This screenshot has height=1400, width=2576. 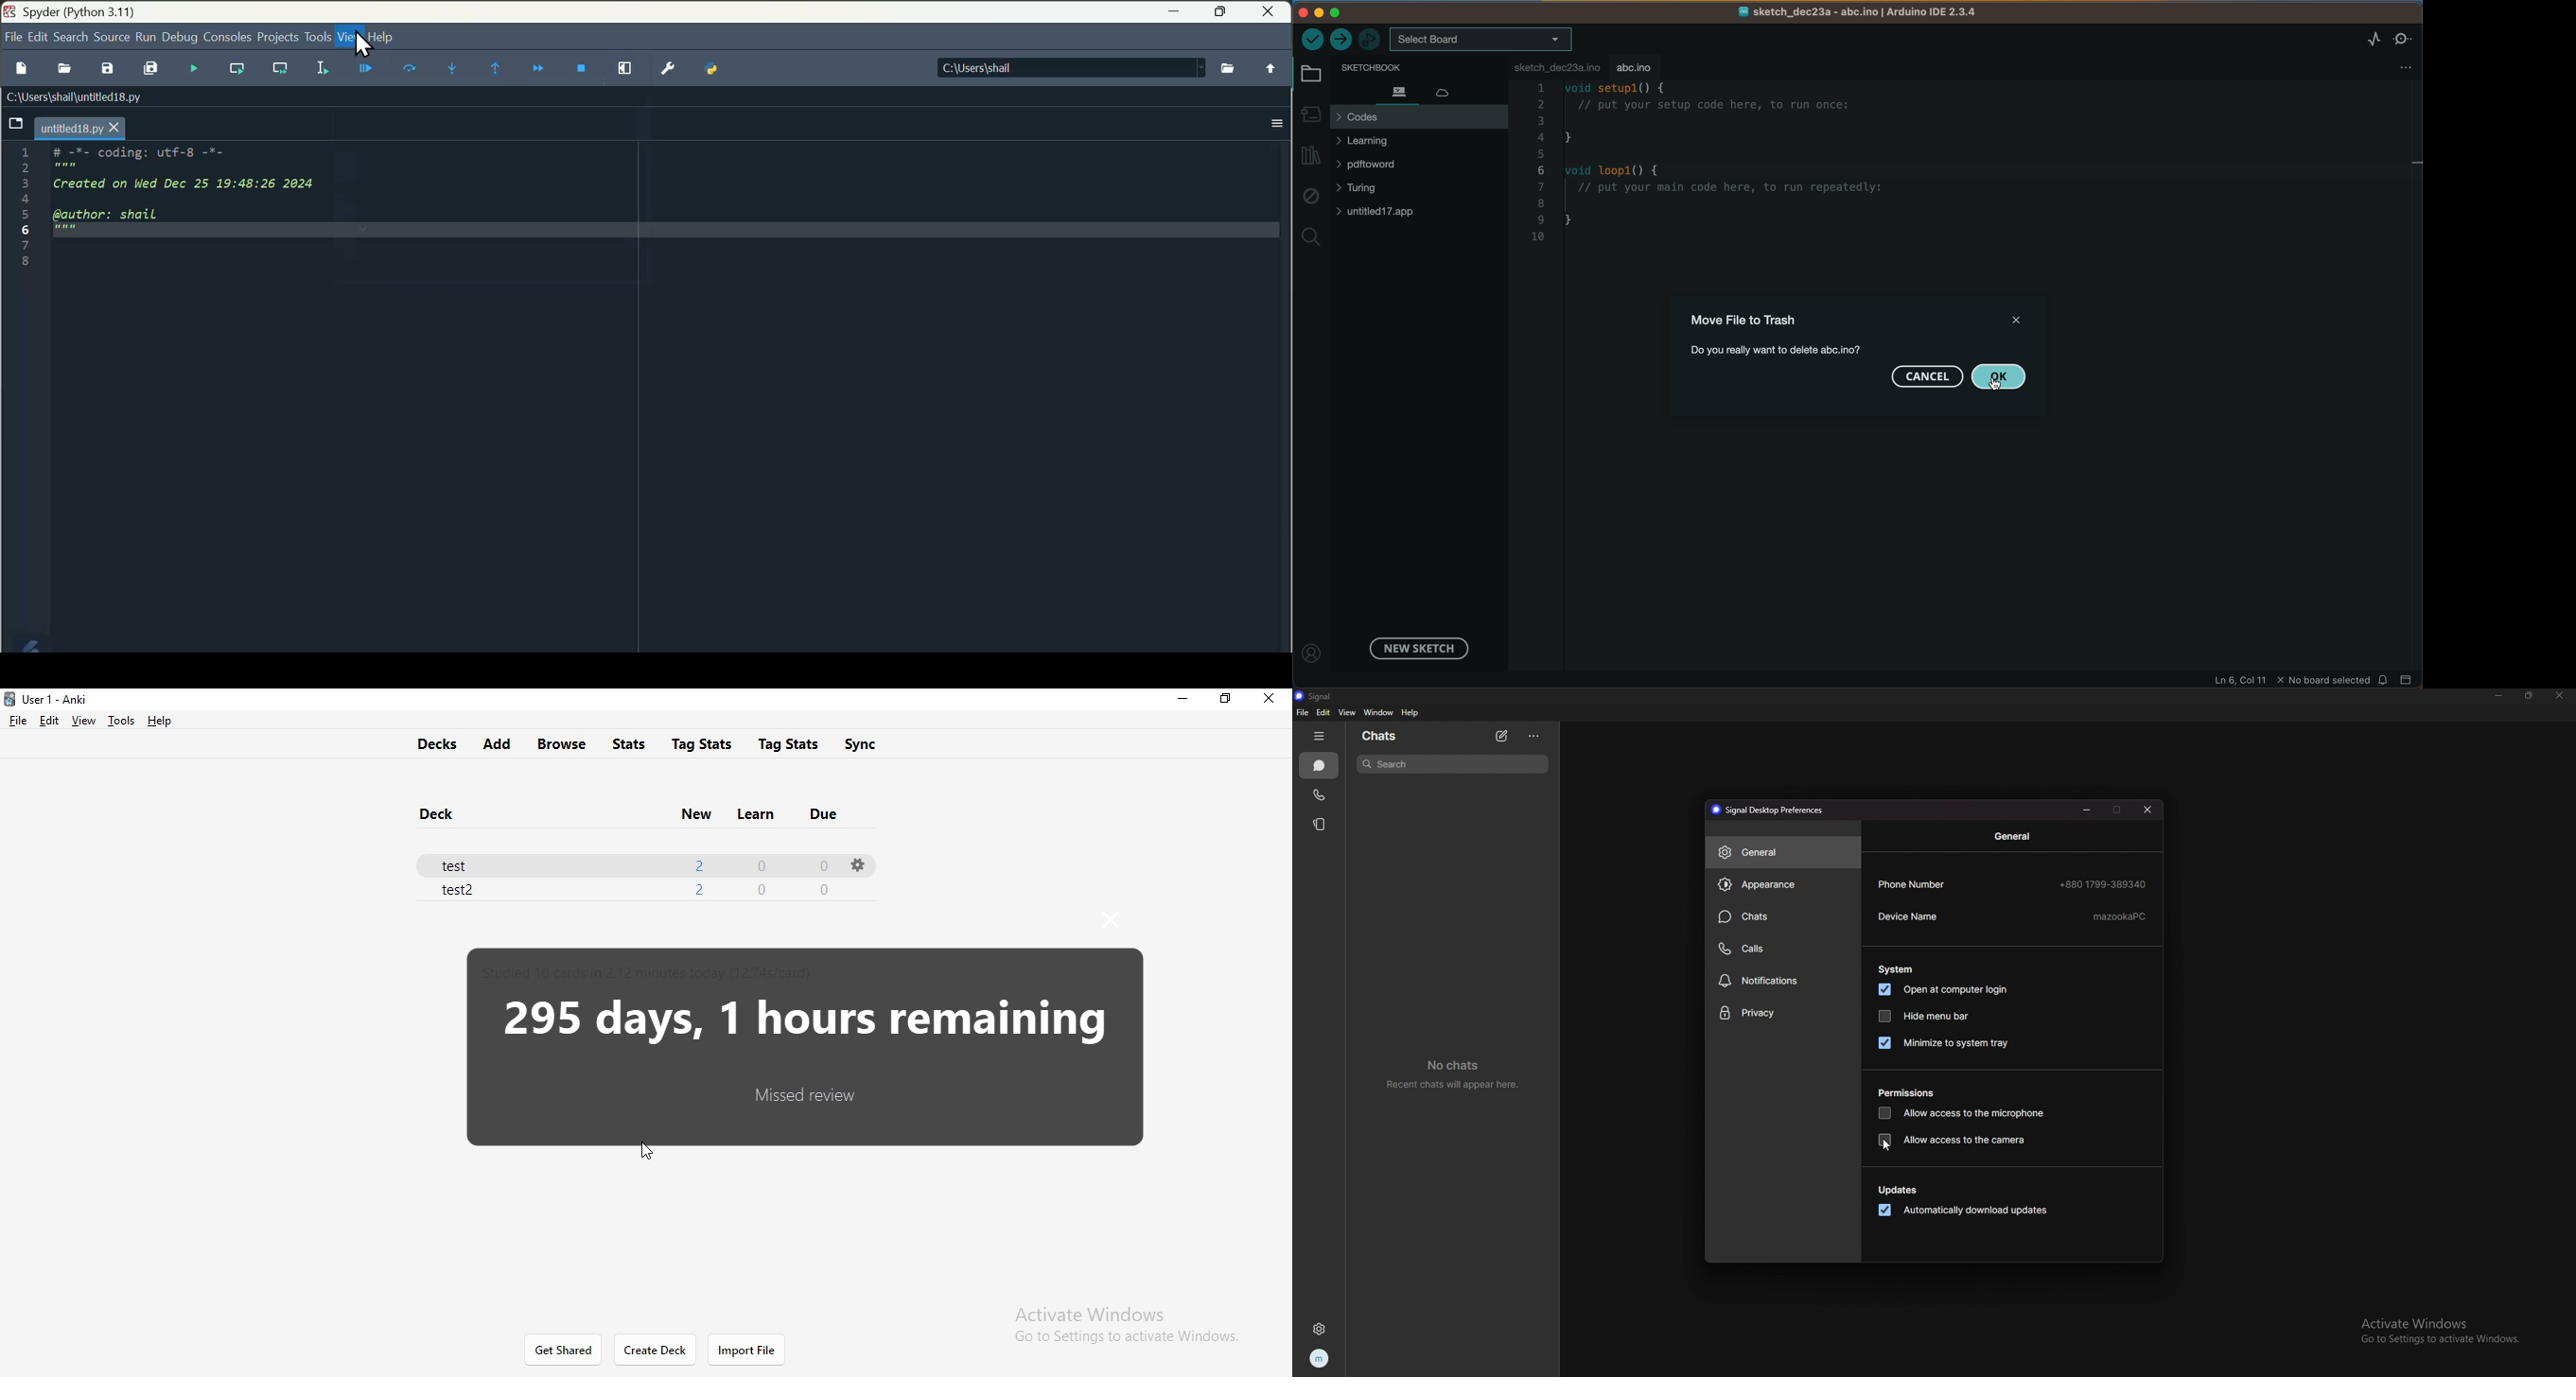 What do you see at coordinates (804, 1043) in the screenshot?
I see `reminder message` at bounding box center [804, 1043].